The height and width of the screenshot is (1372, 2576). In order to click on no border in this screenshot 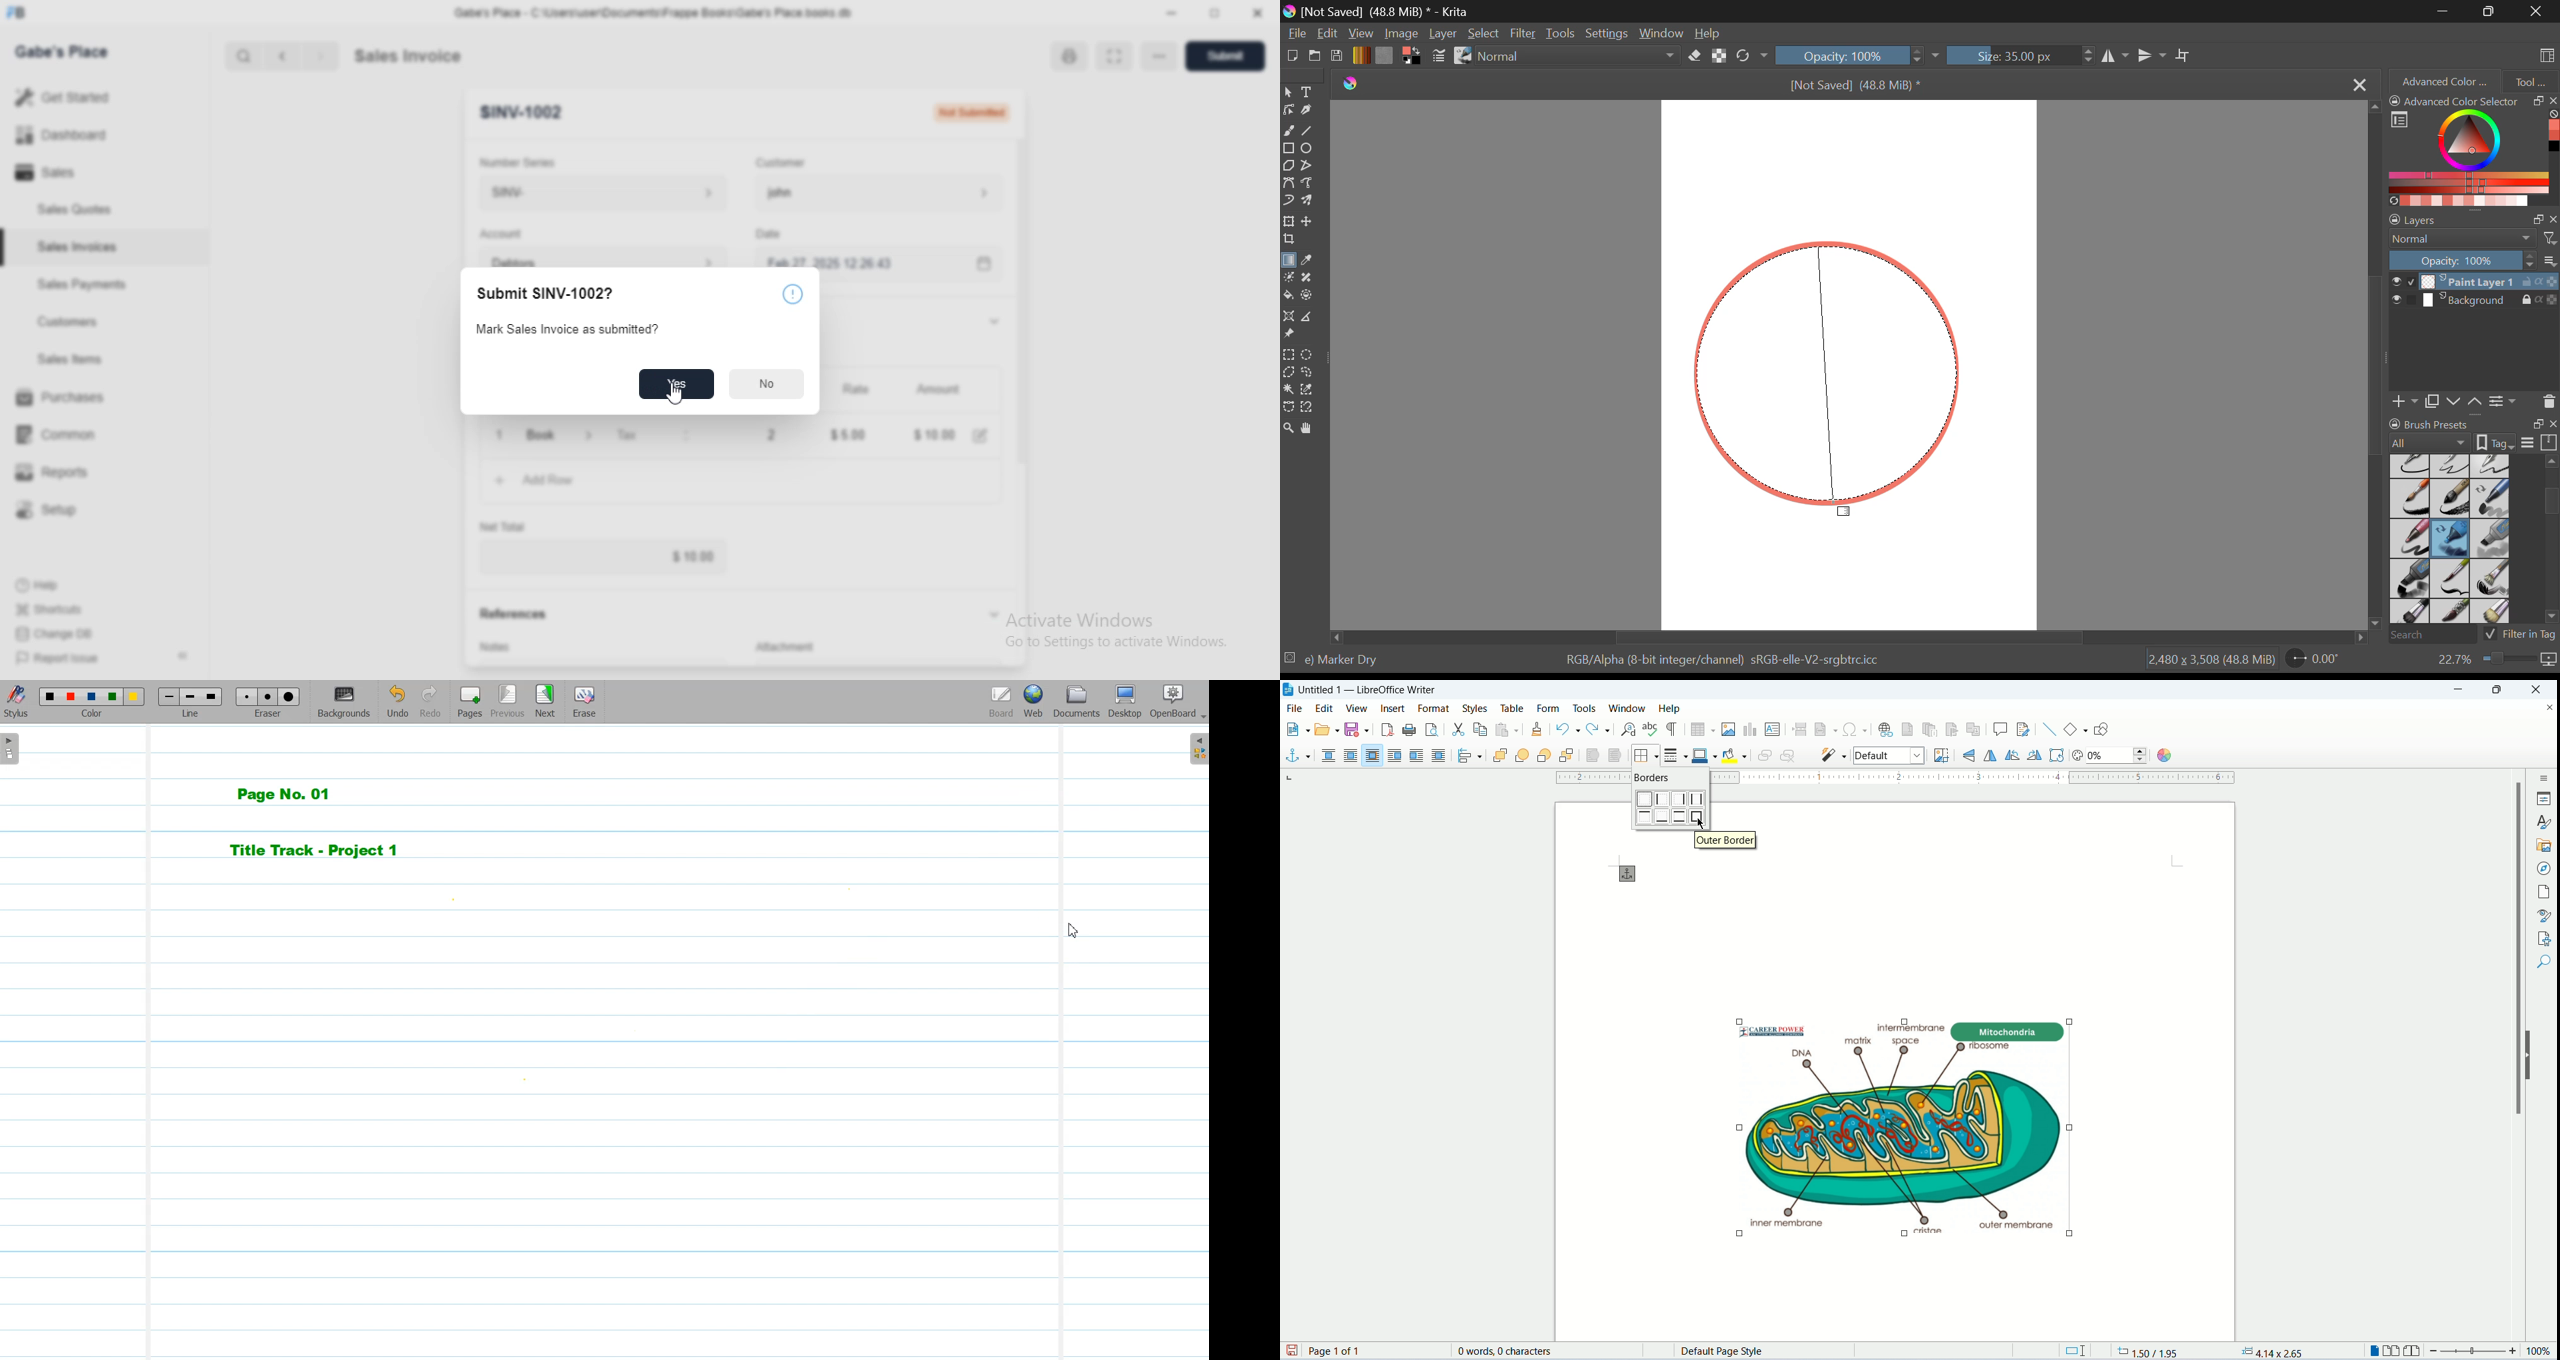, I will do `click(1644, 798)`.